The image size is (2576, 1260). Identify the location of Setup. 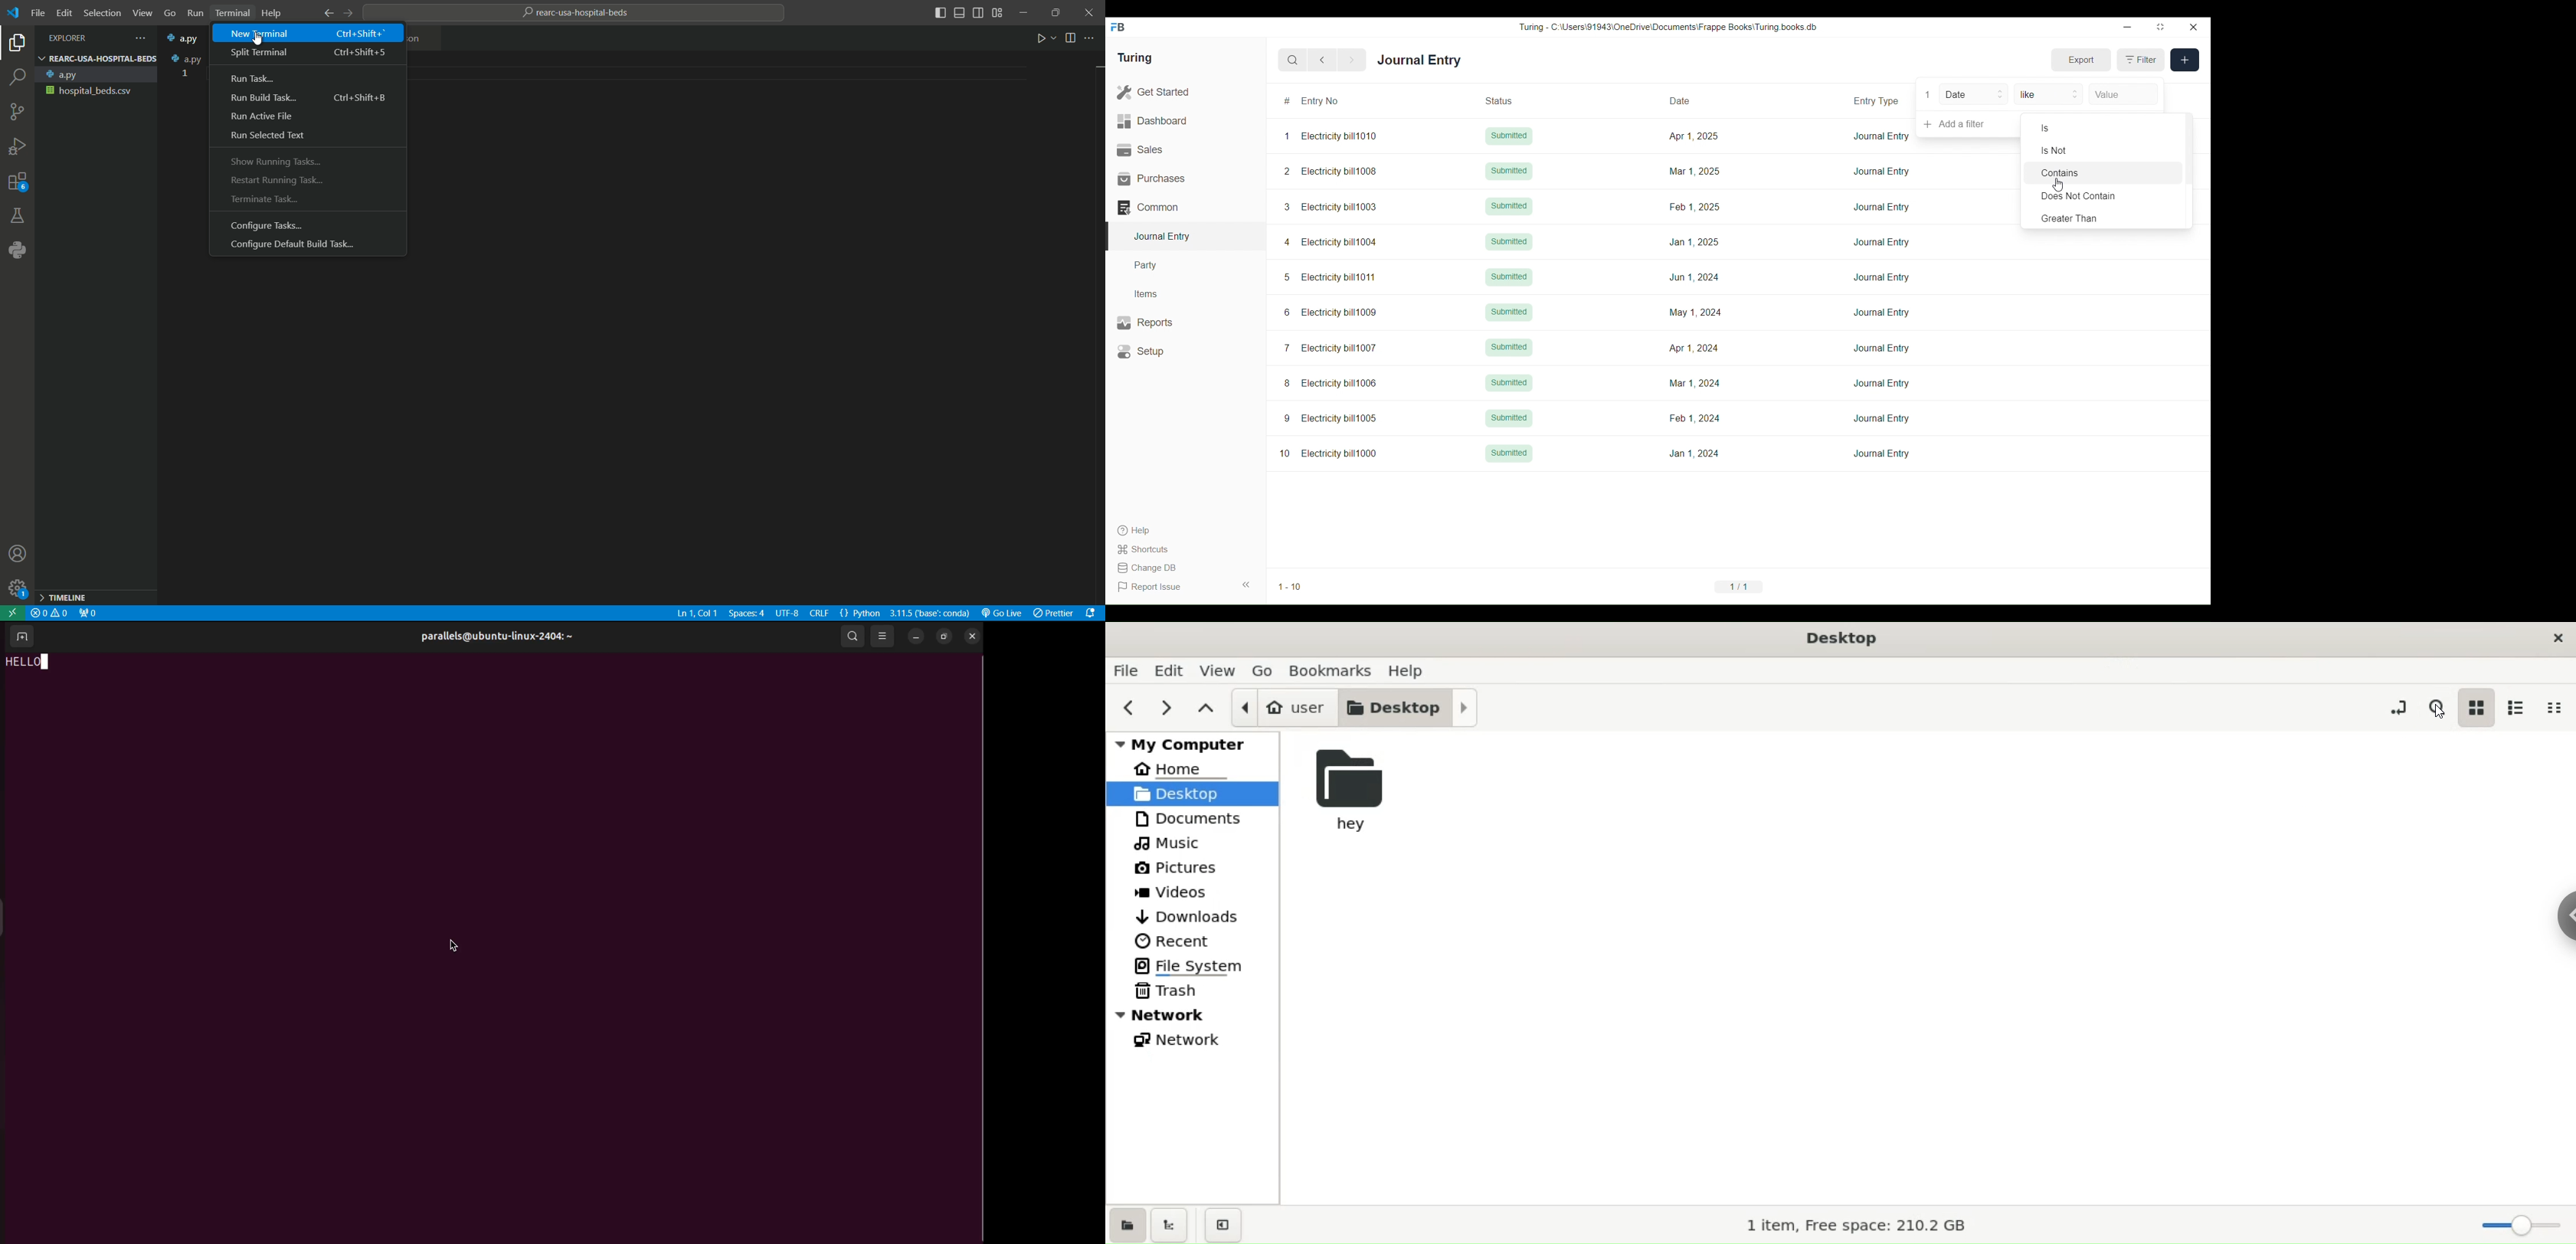
(1186, 351).